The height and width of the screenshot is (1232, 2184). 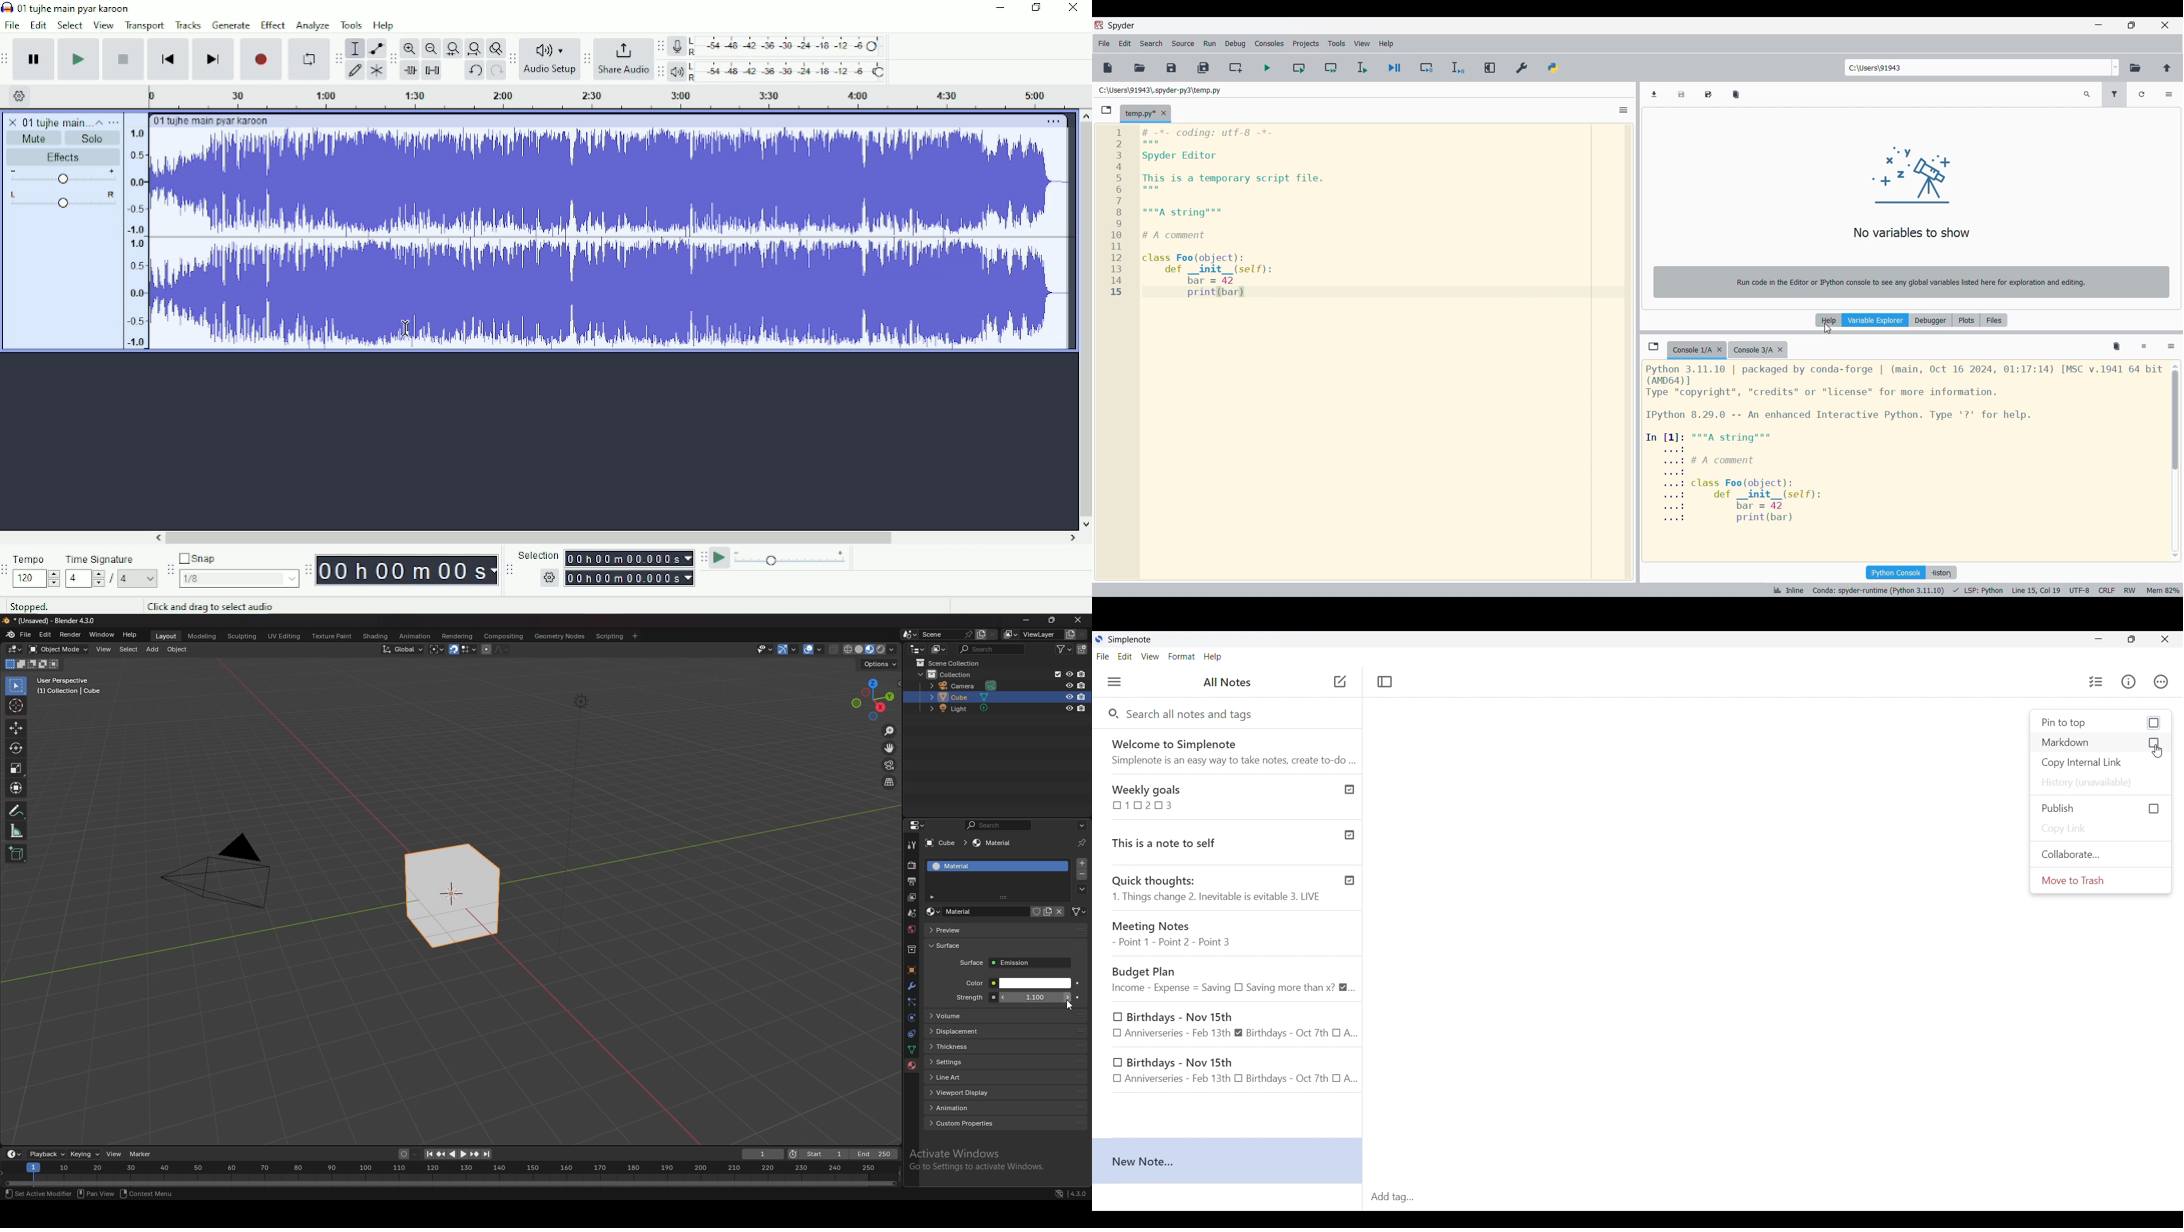 What do you see at coordinates (115, 122) in the screenshot?
I see `Open menu` at bounding box center [115, 122].